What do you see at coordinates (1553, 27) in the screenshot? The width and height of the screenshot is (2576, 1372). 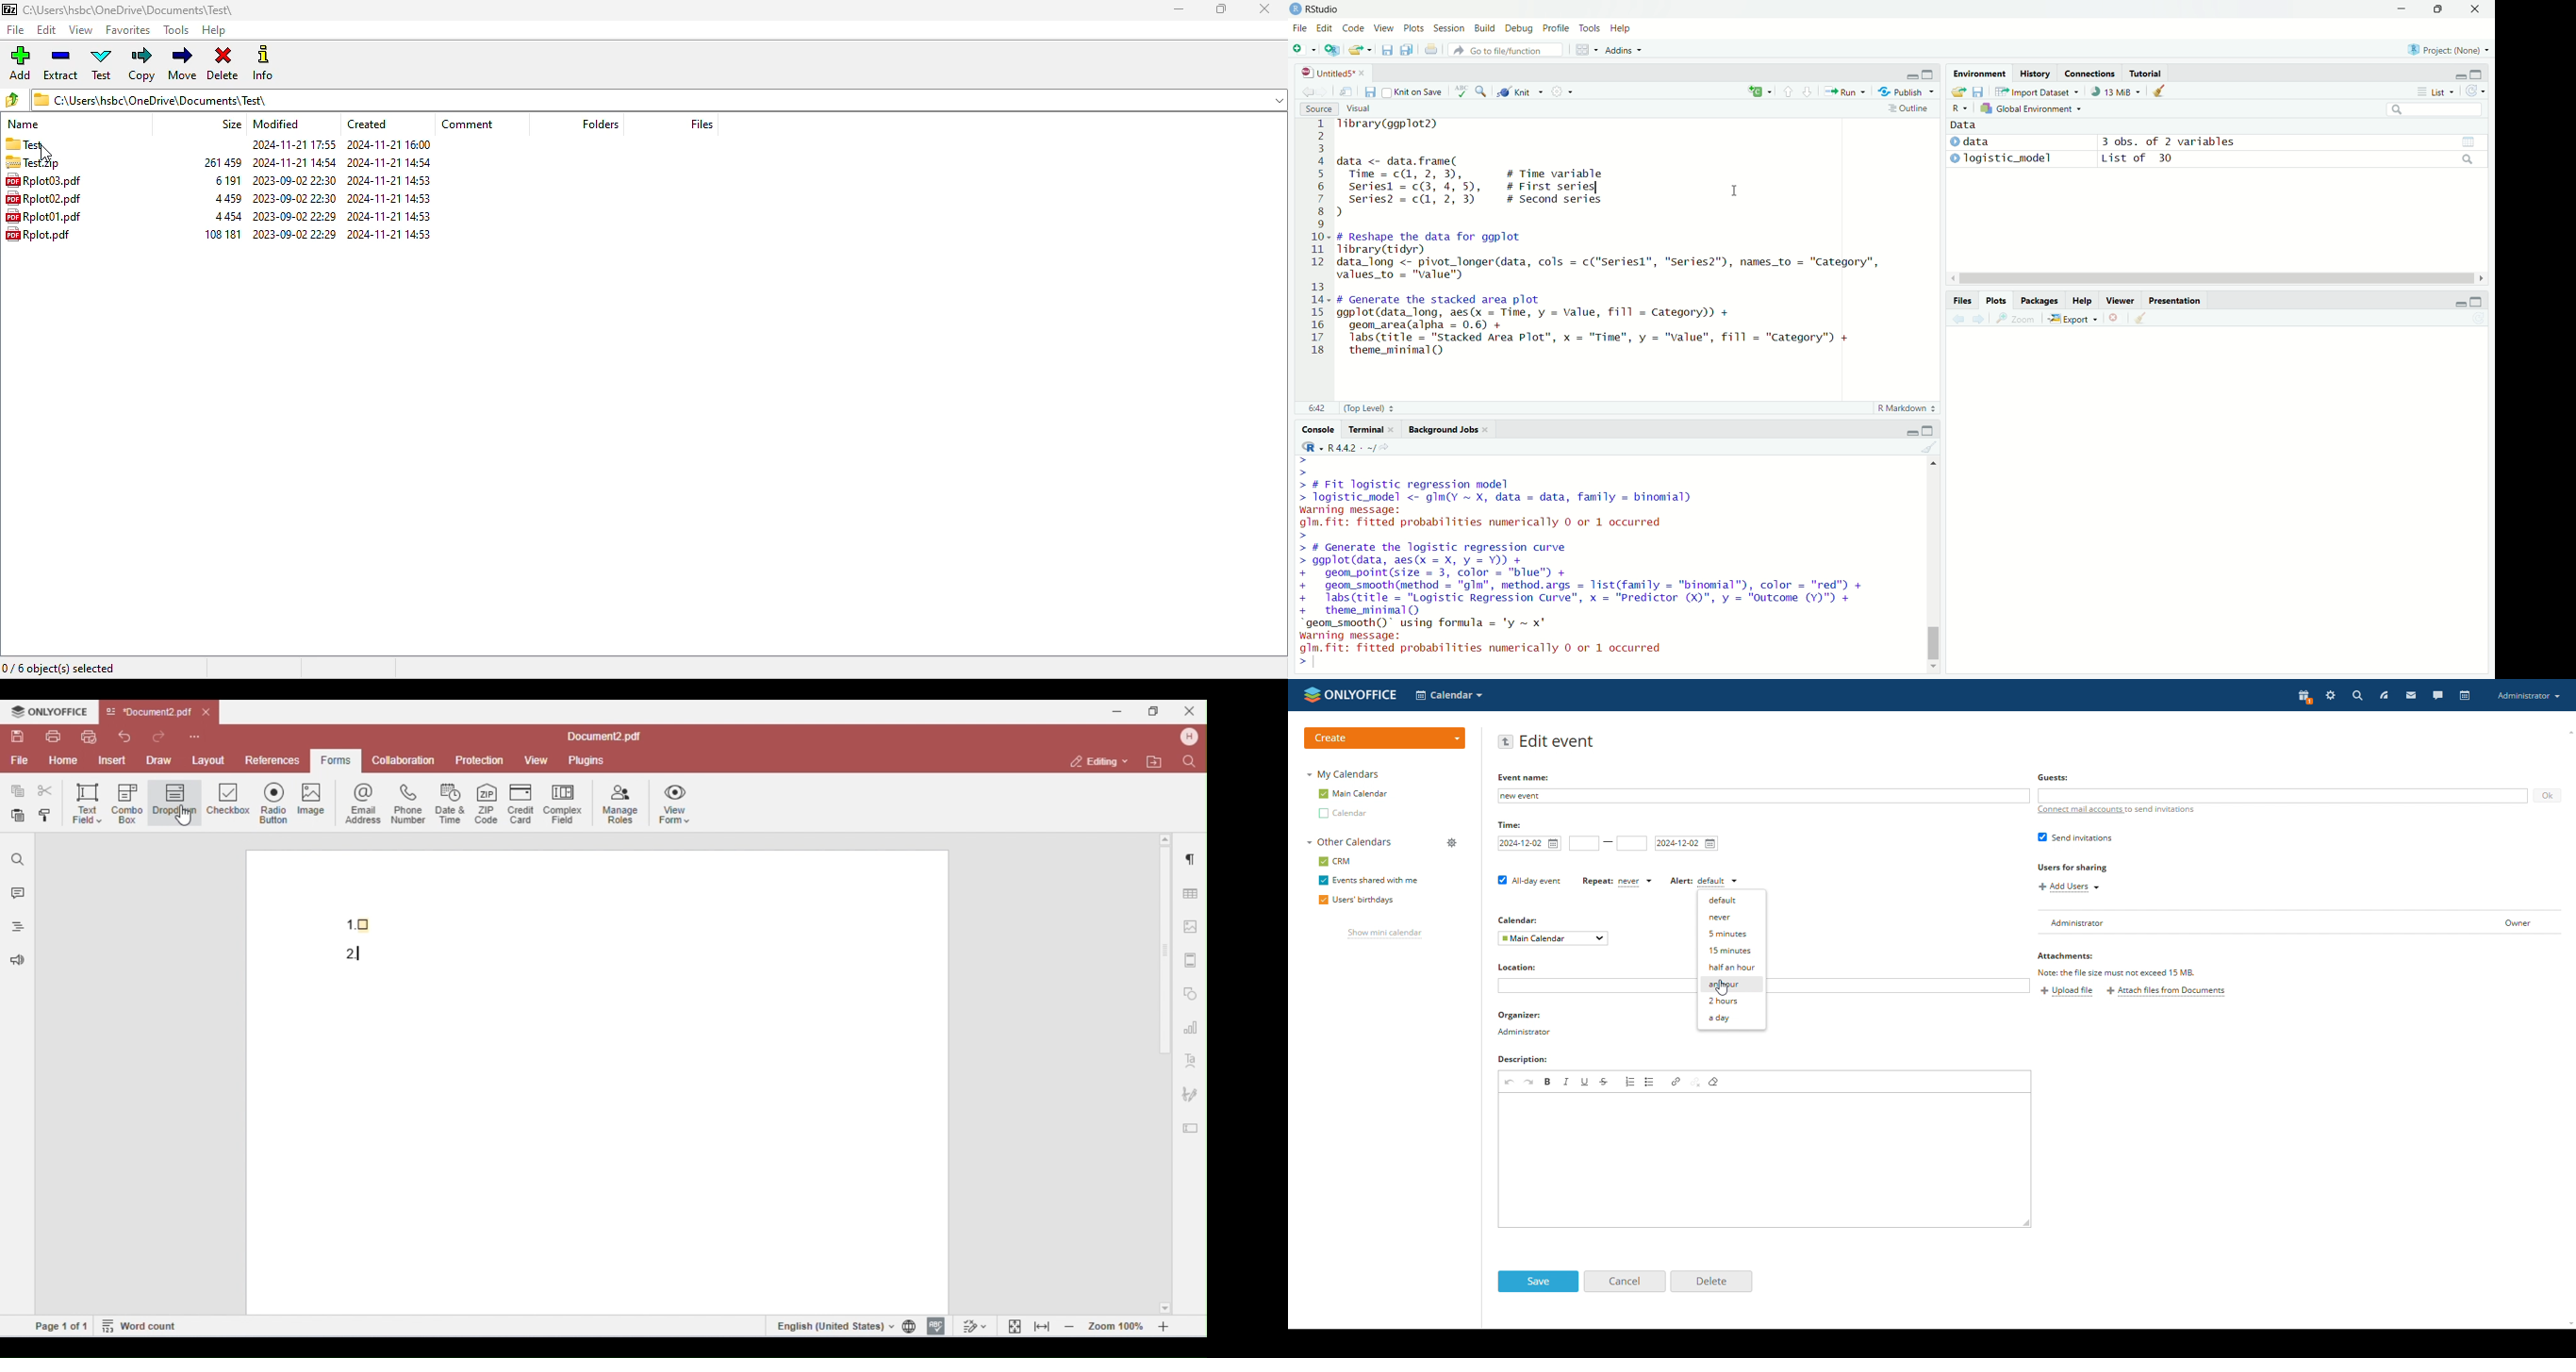 I see `Profile` at bounding box center [1553, 27].